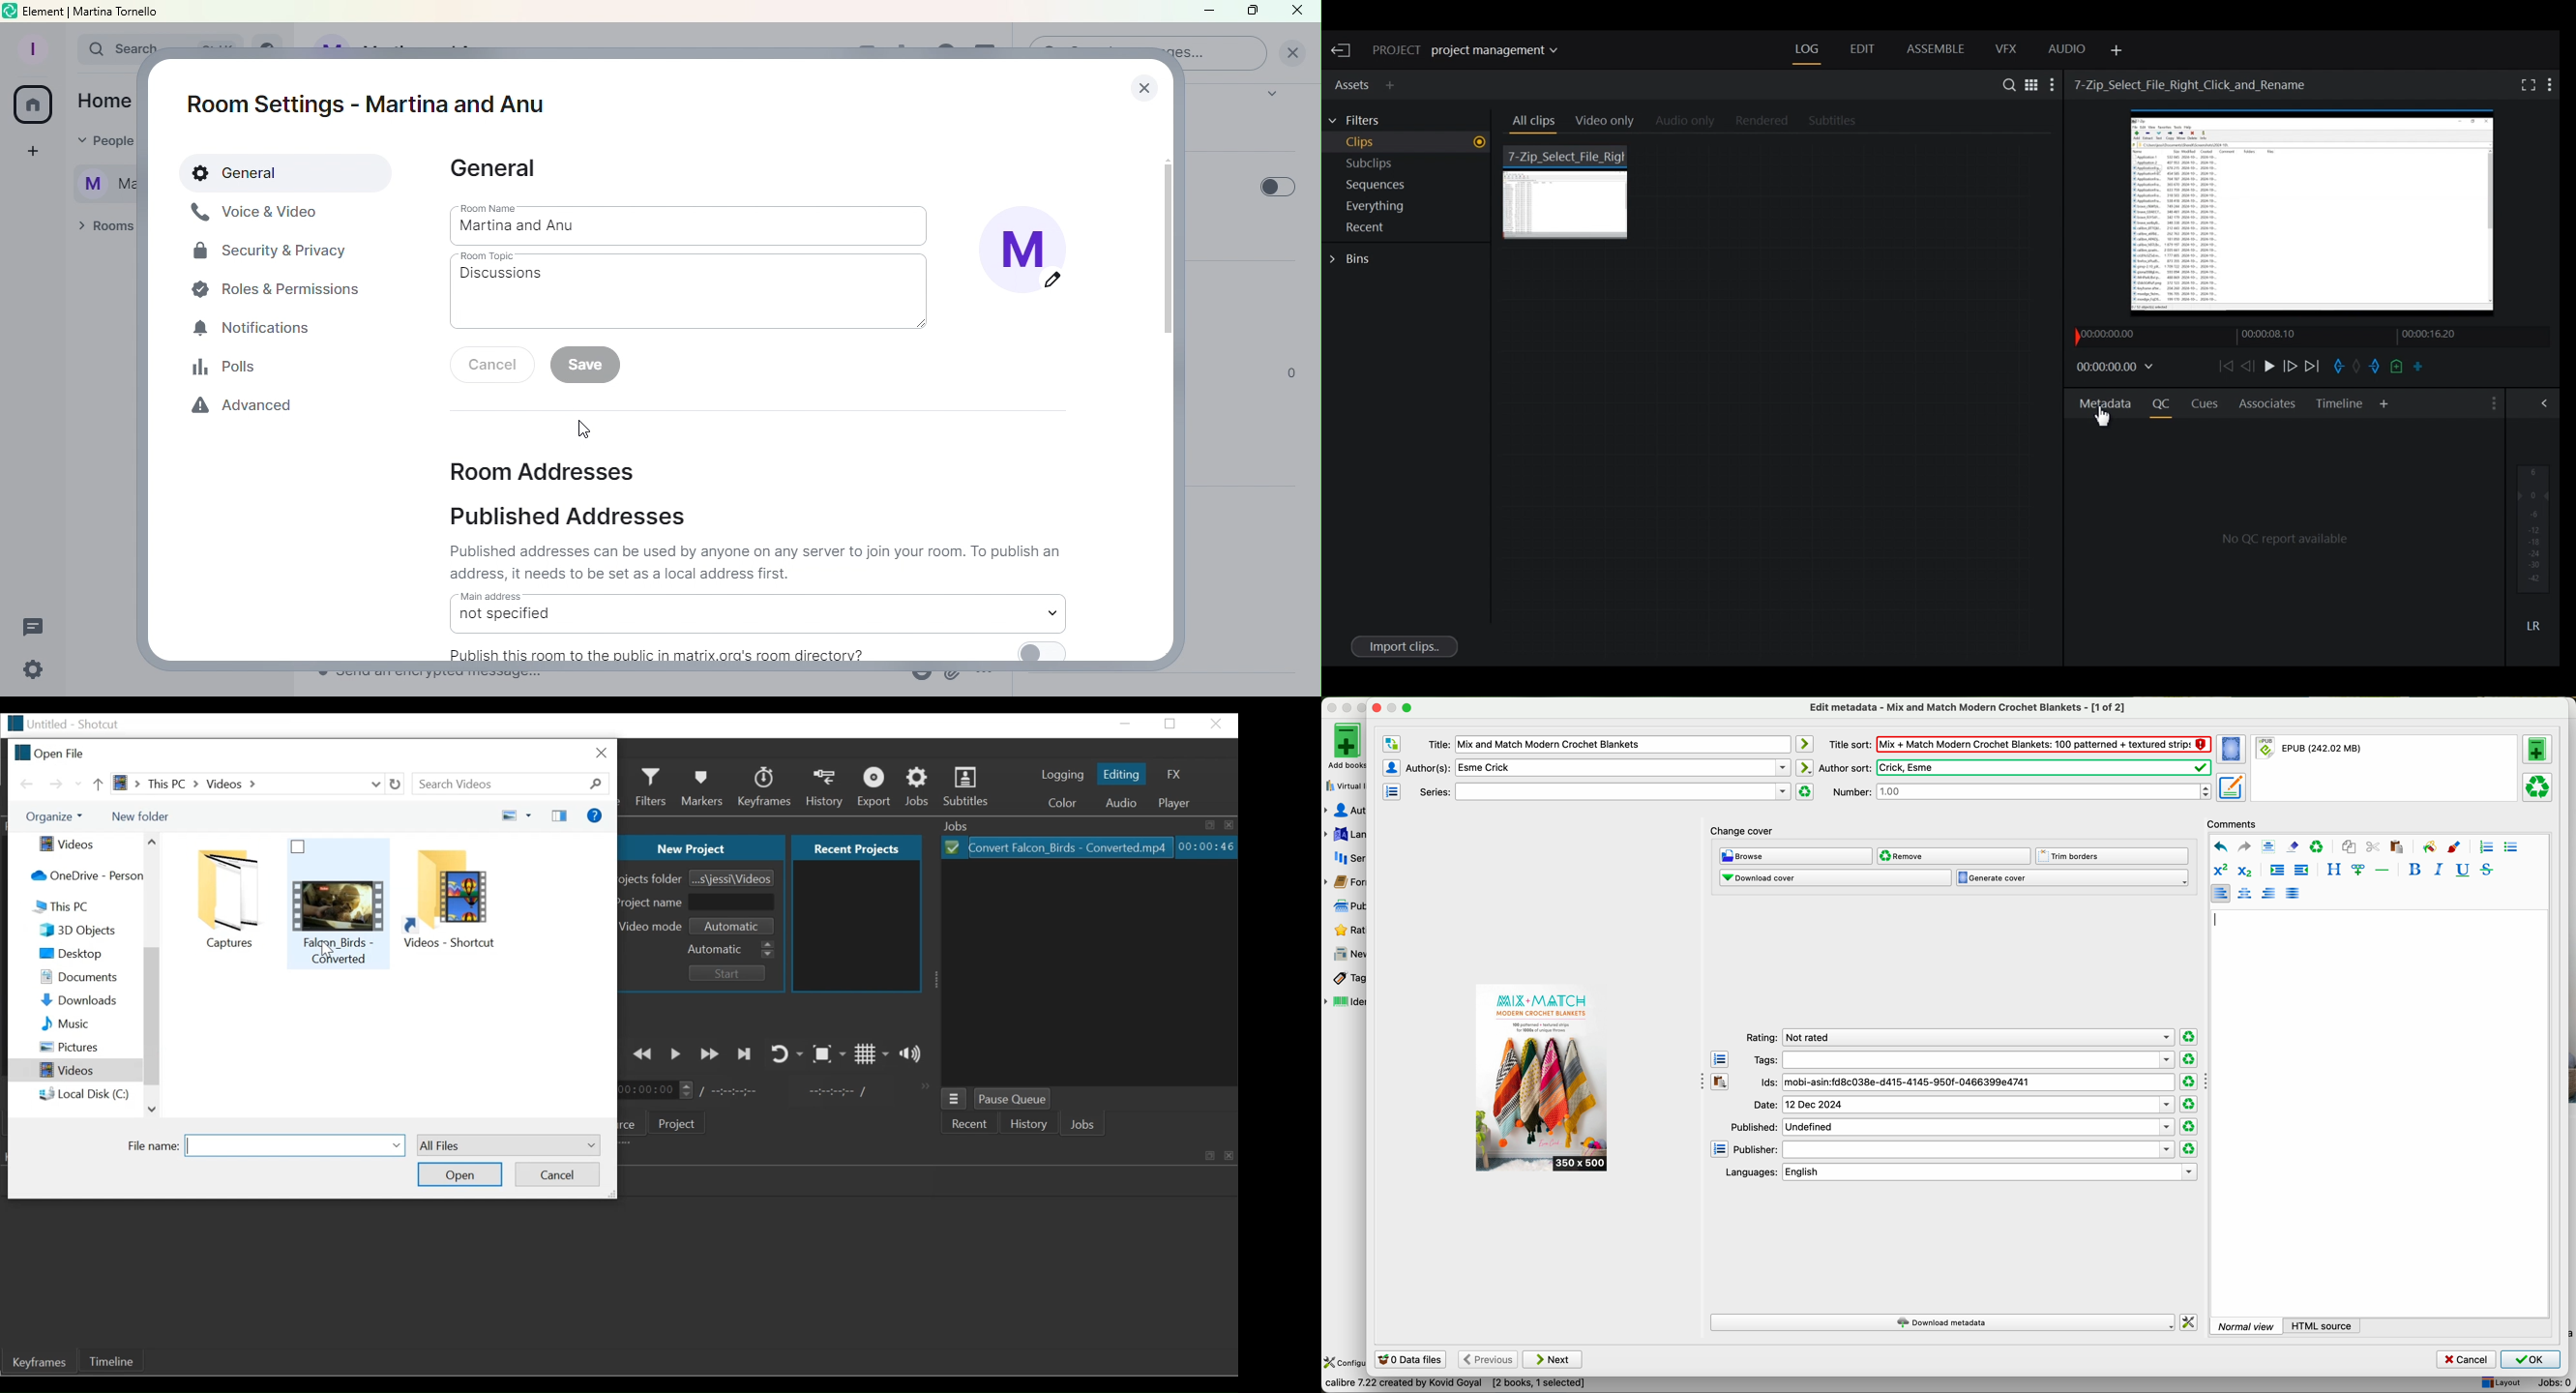 The width and height of the screenshot is (2576, 1400). What do you see at coordinates (2283, 336) in the screenshot?
I see `Timeline` at bounding box center [2283, 336].